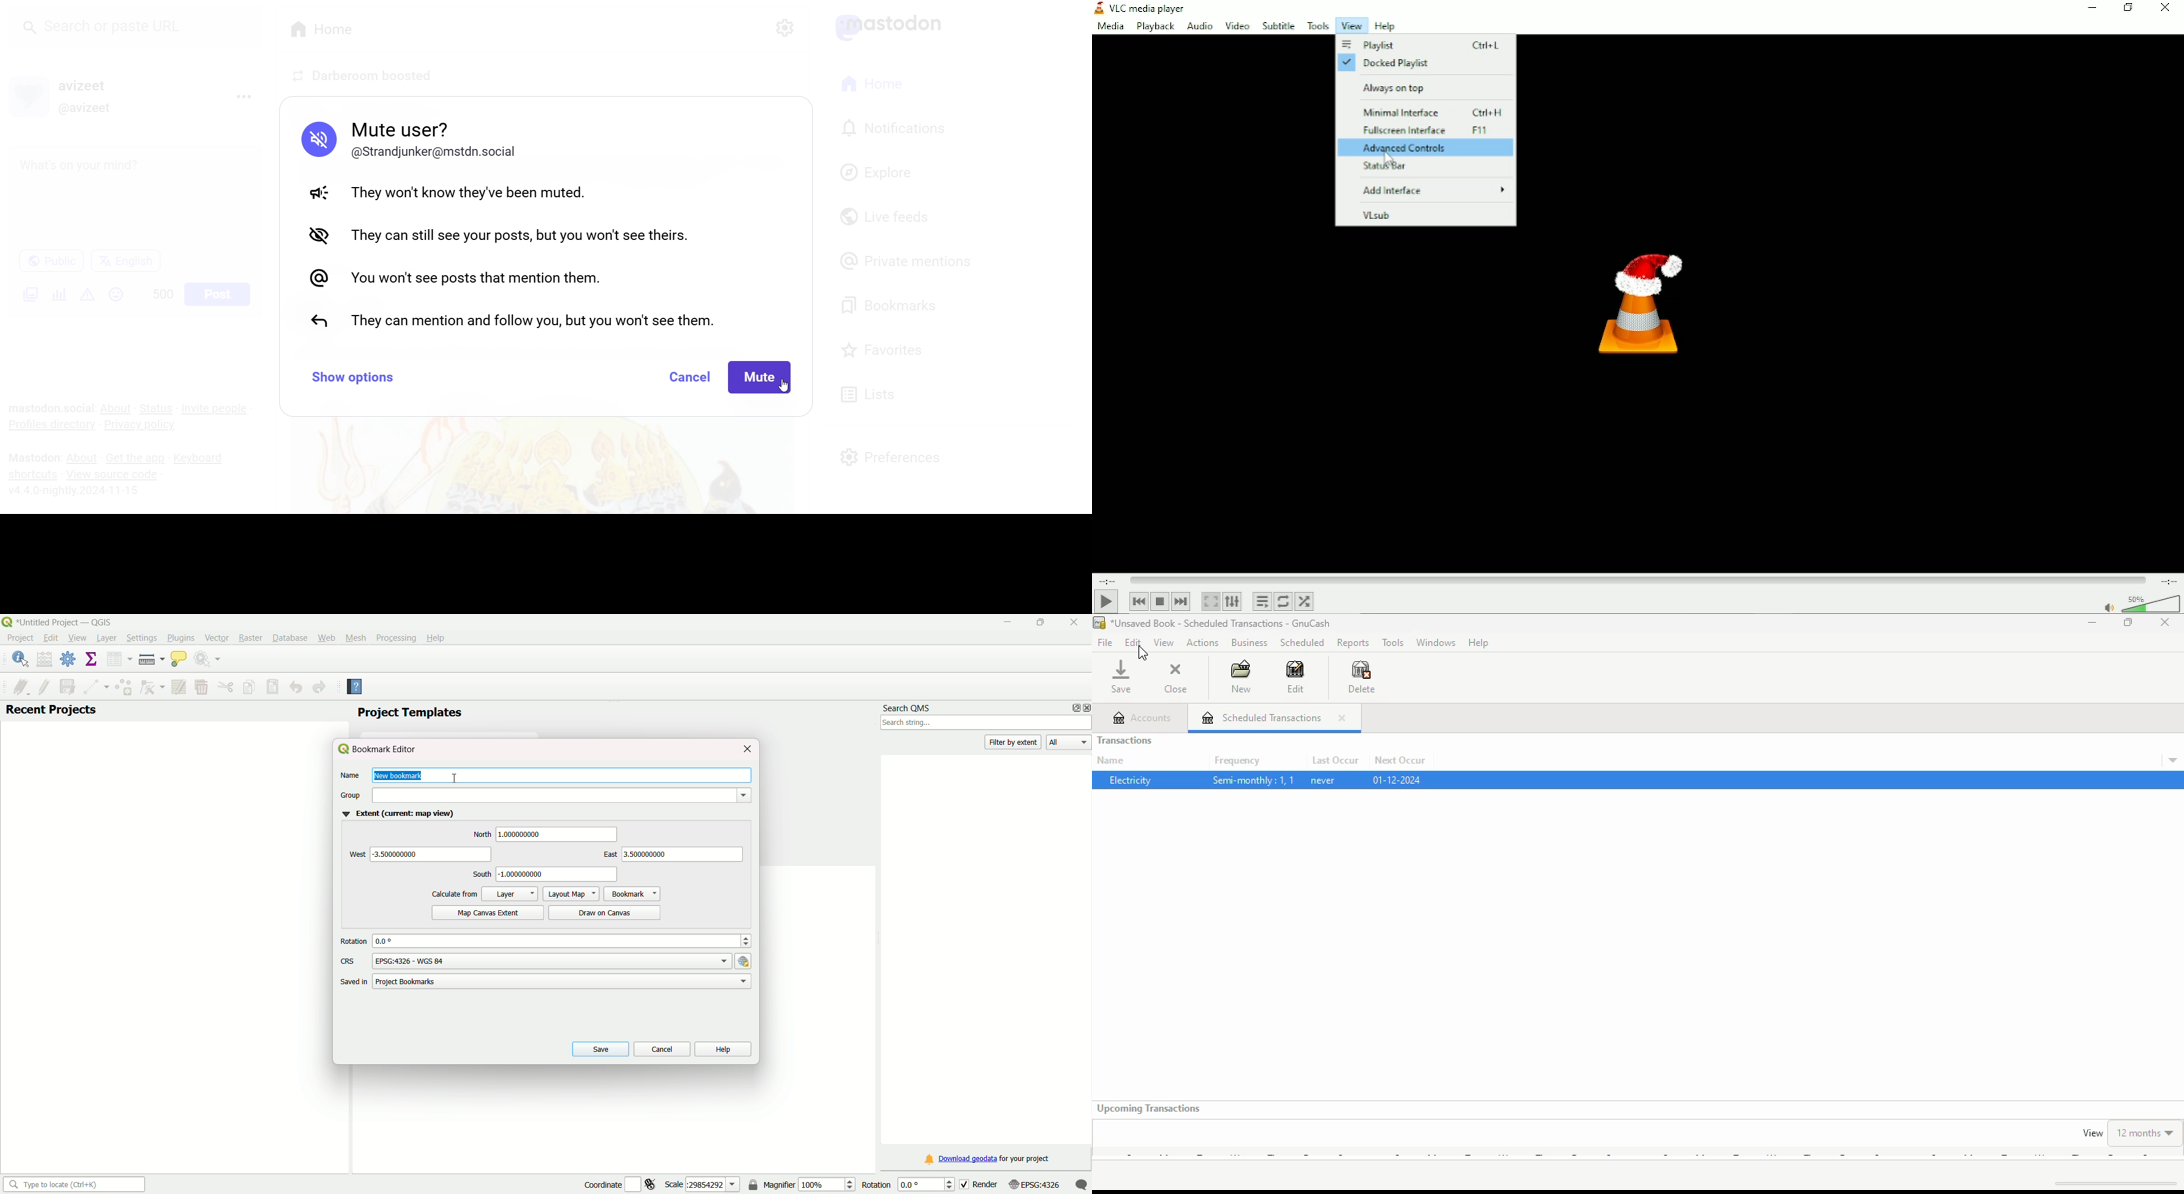  Describe the element at coordinates (809, 1184) in the screenshot. I see `magnifier` at that location.